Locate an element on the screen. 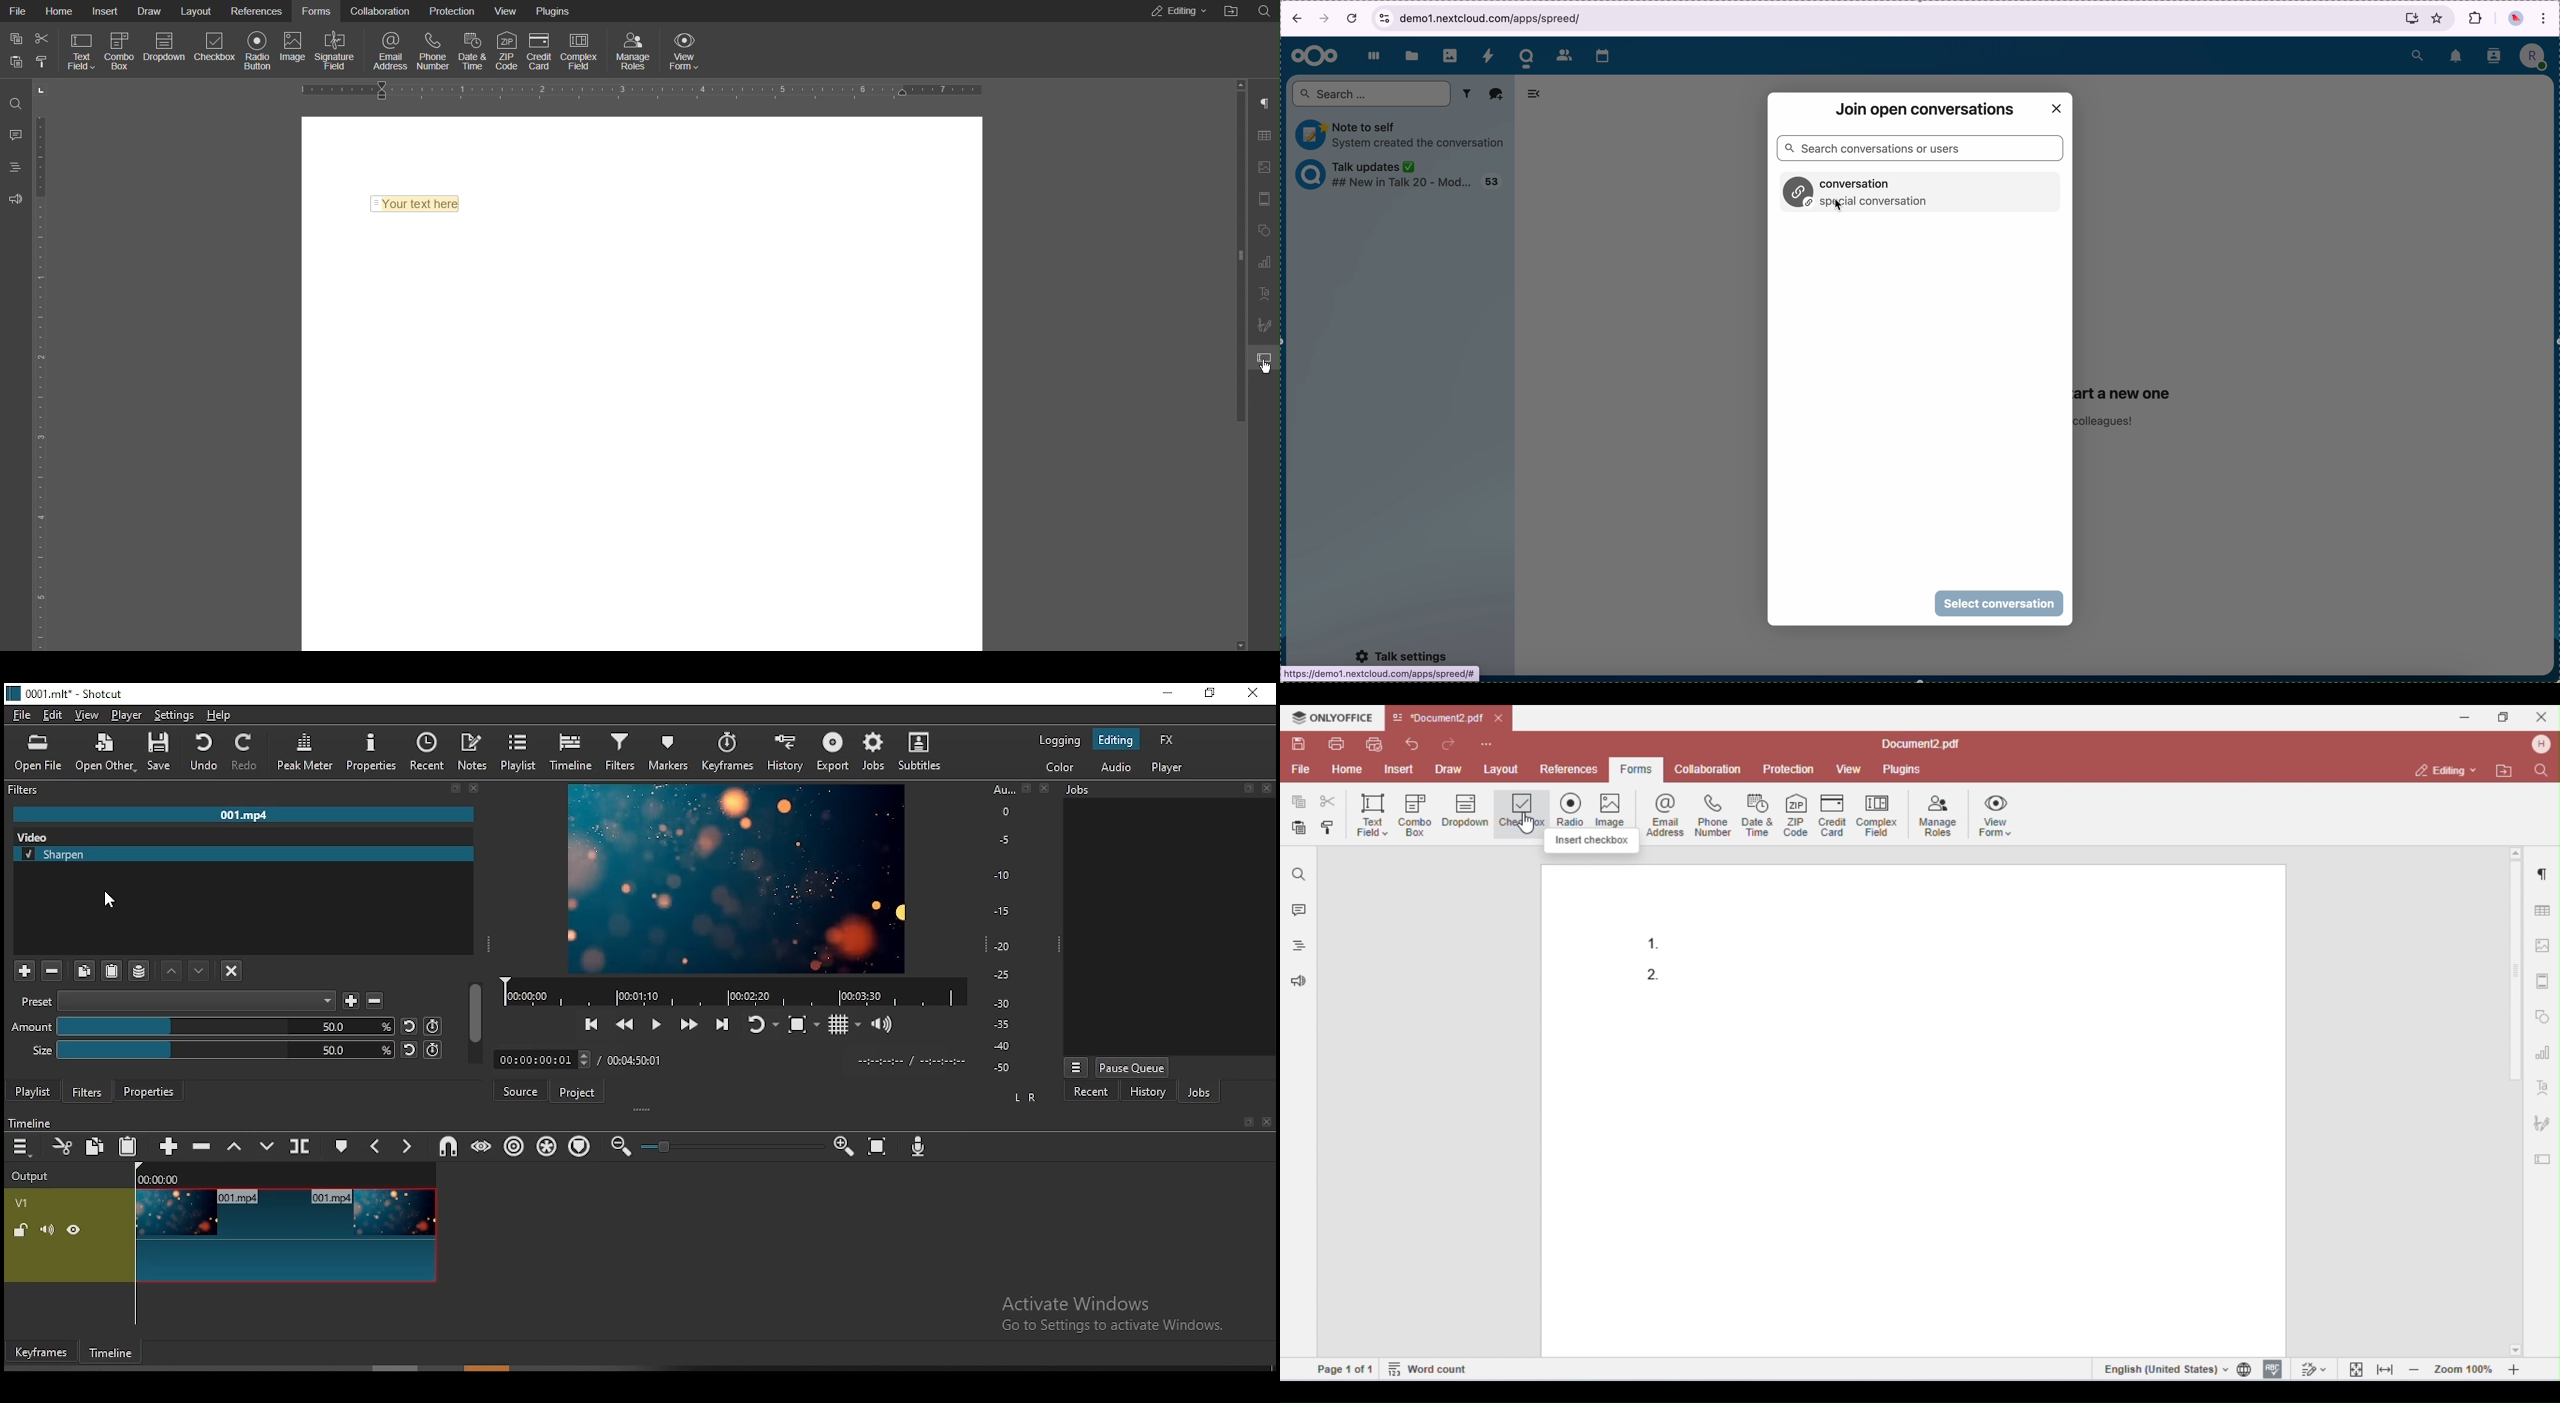 The height and width of the screenshot is (1428, 2576). peak meter is located at coordinates (304, 753).